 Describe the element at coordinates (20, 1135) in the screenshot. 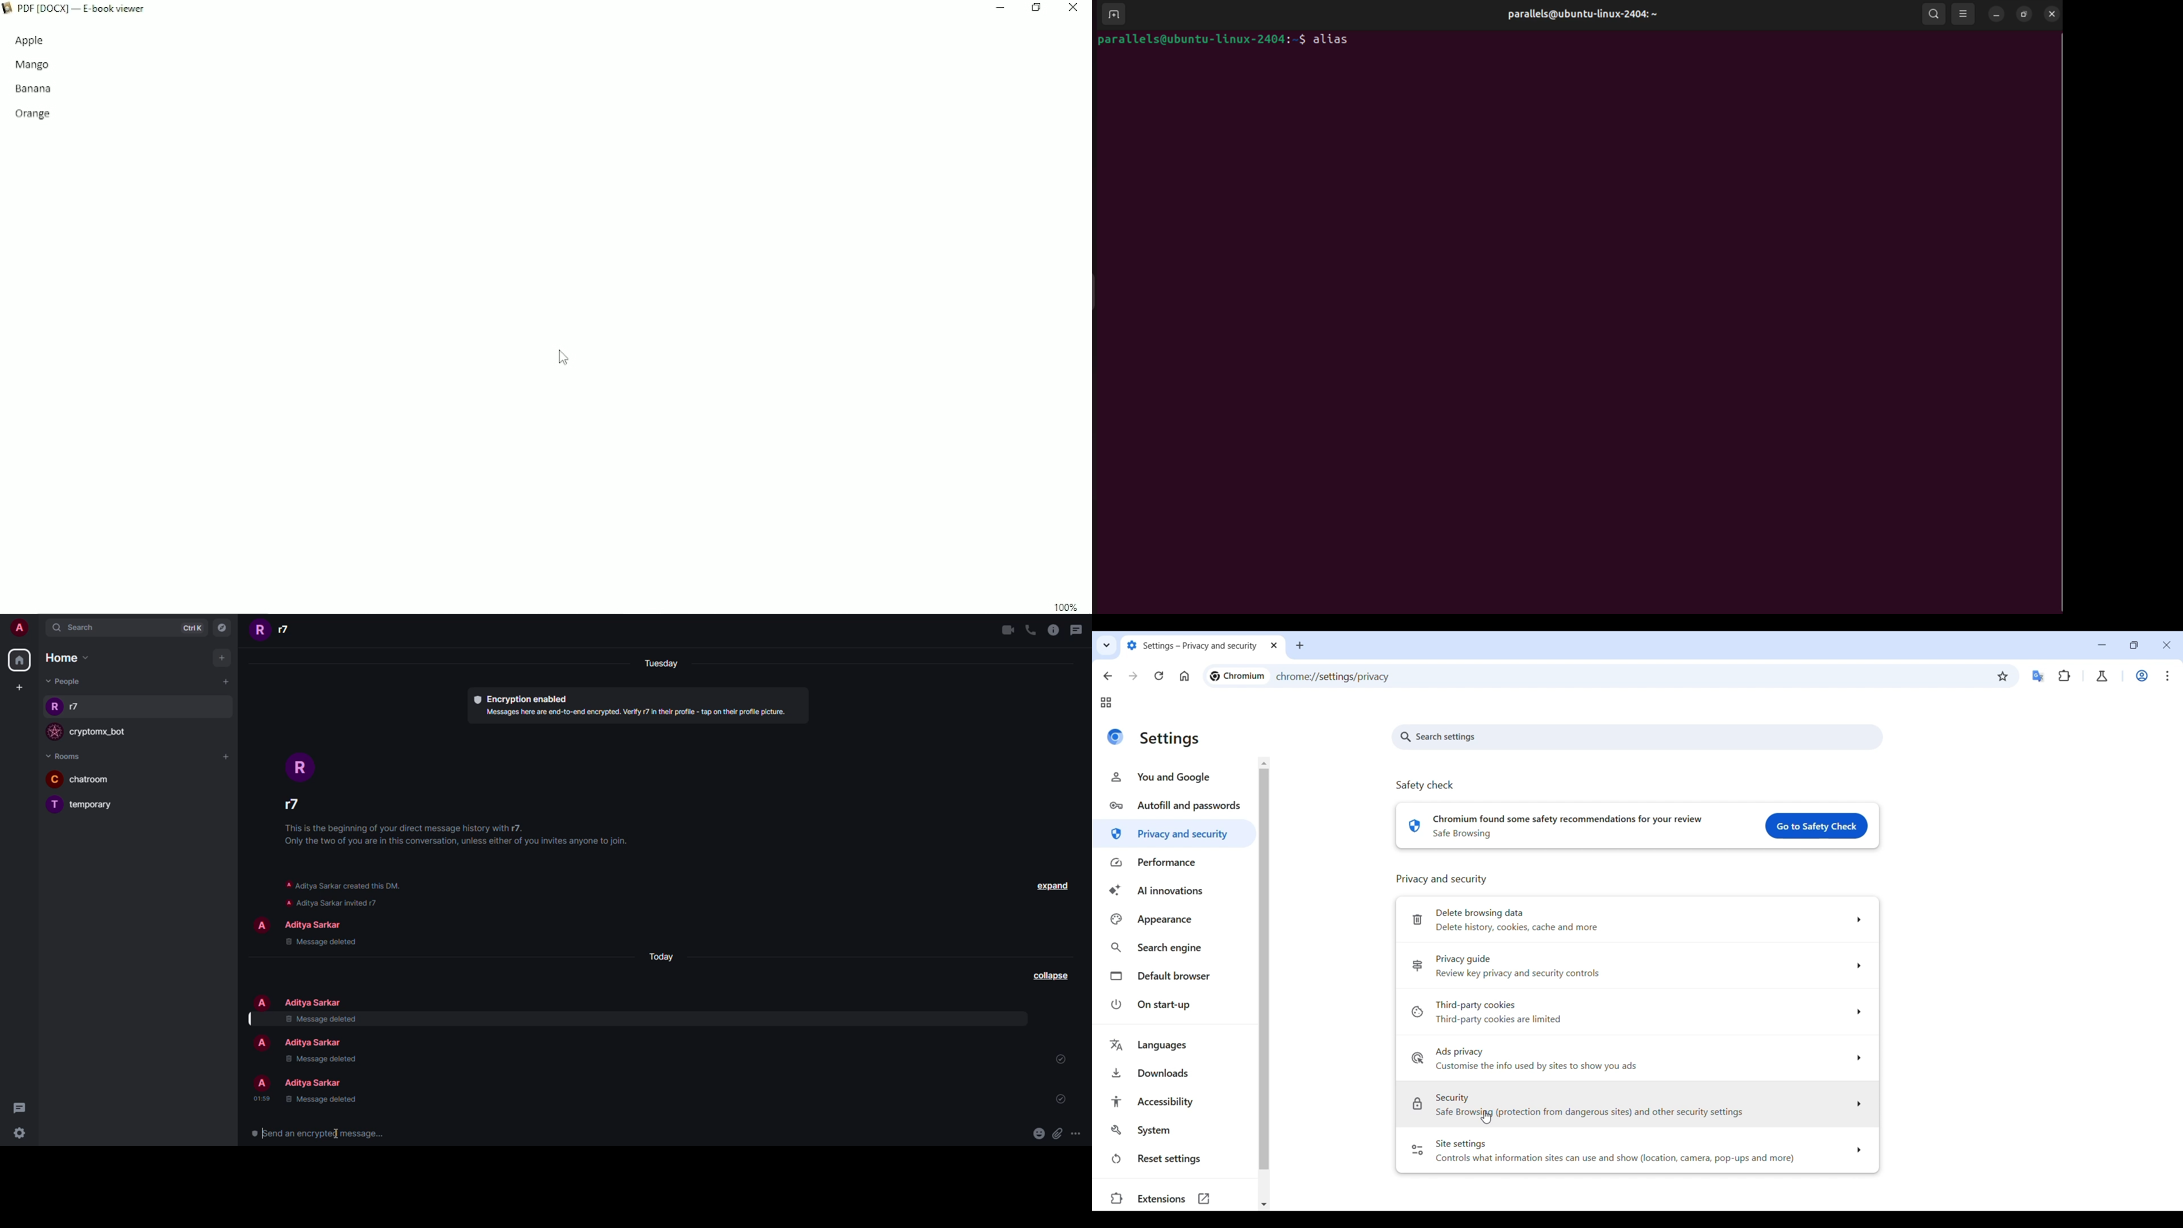

I see `settings` at that location.